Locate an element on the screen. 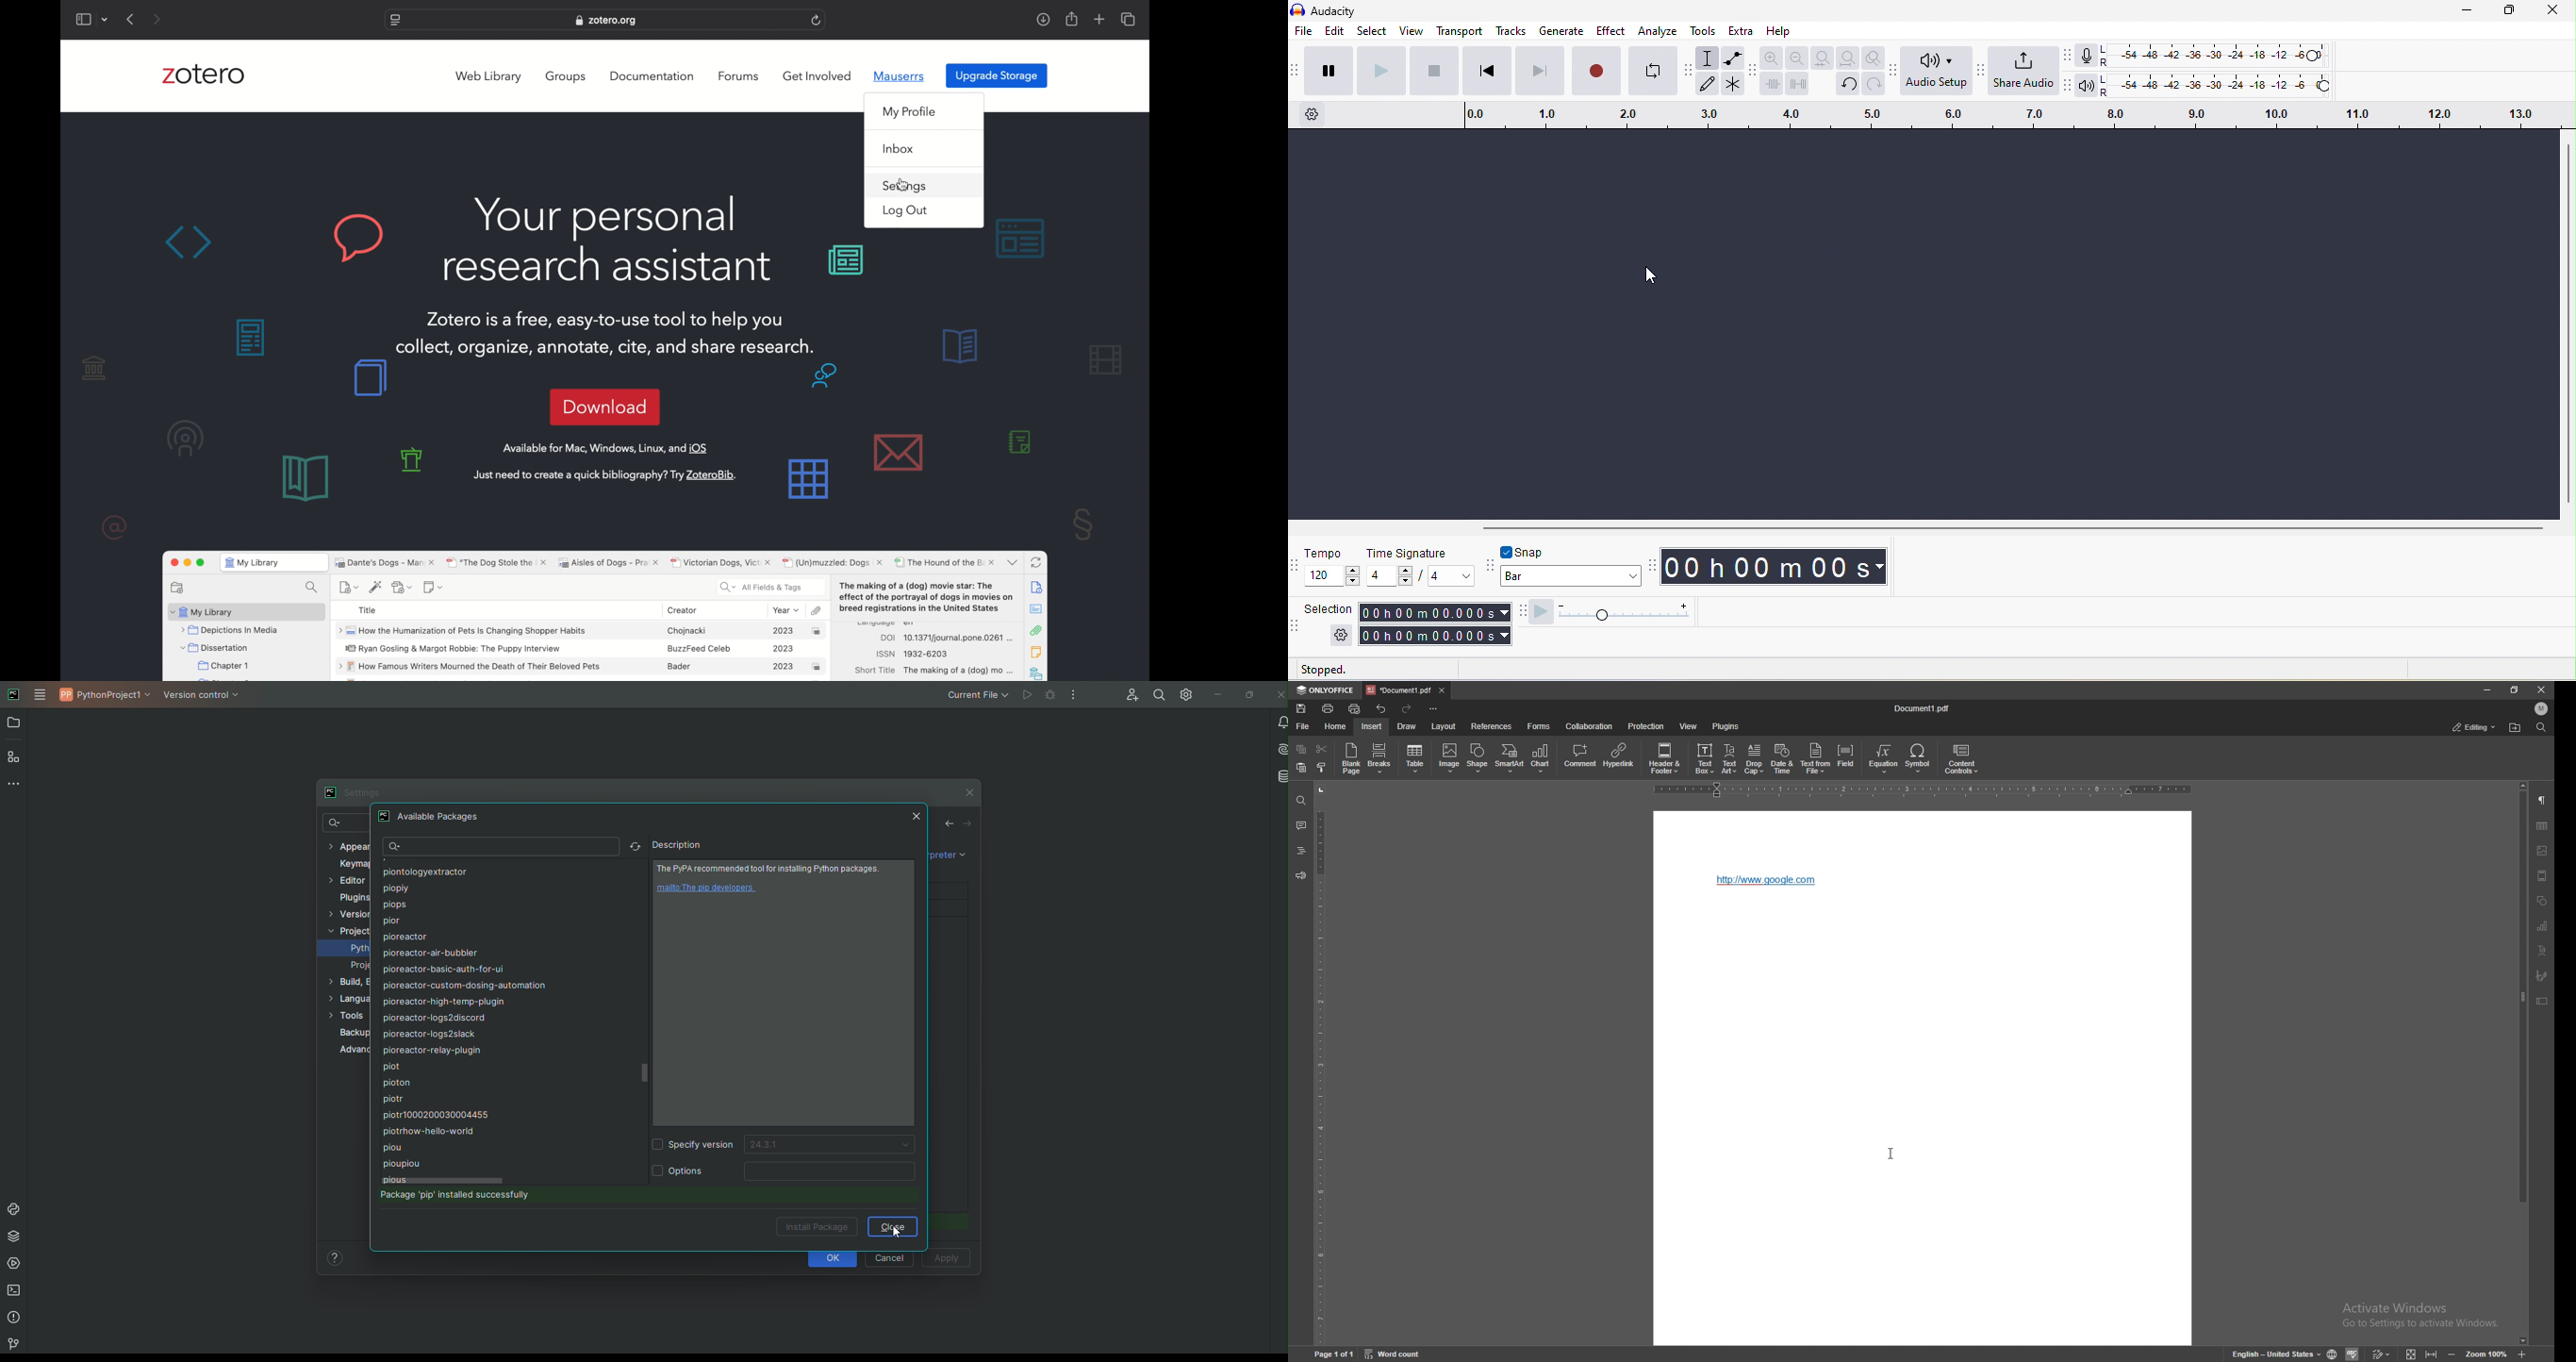  zotero is located at coordinates (204, 75).